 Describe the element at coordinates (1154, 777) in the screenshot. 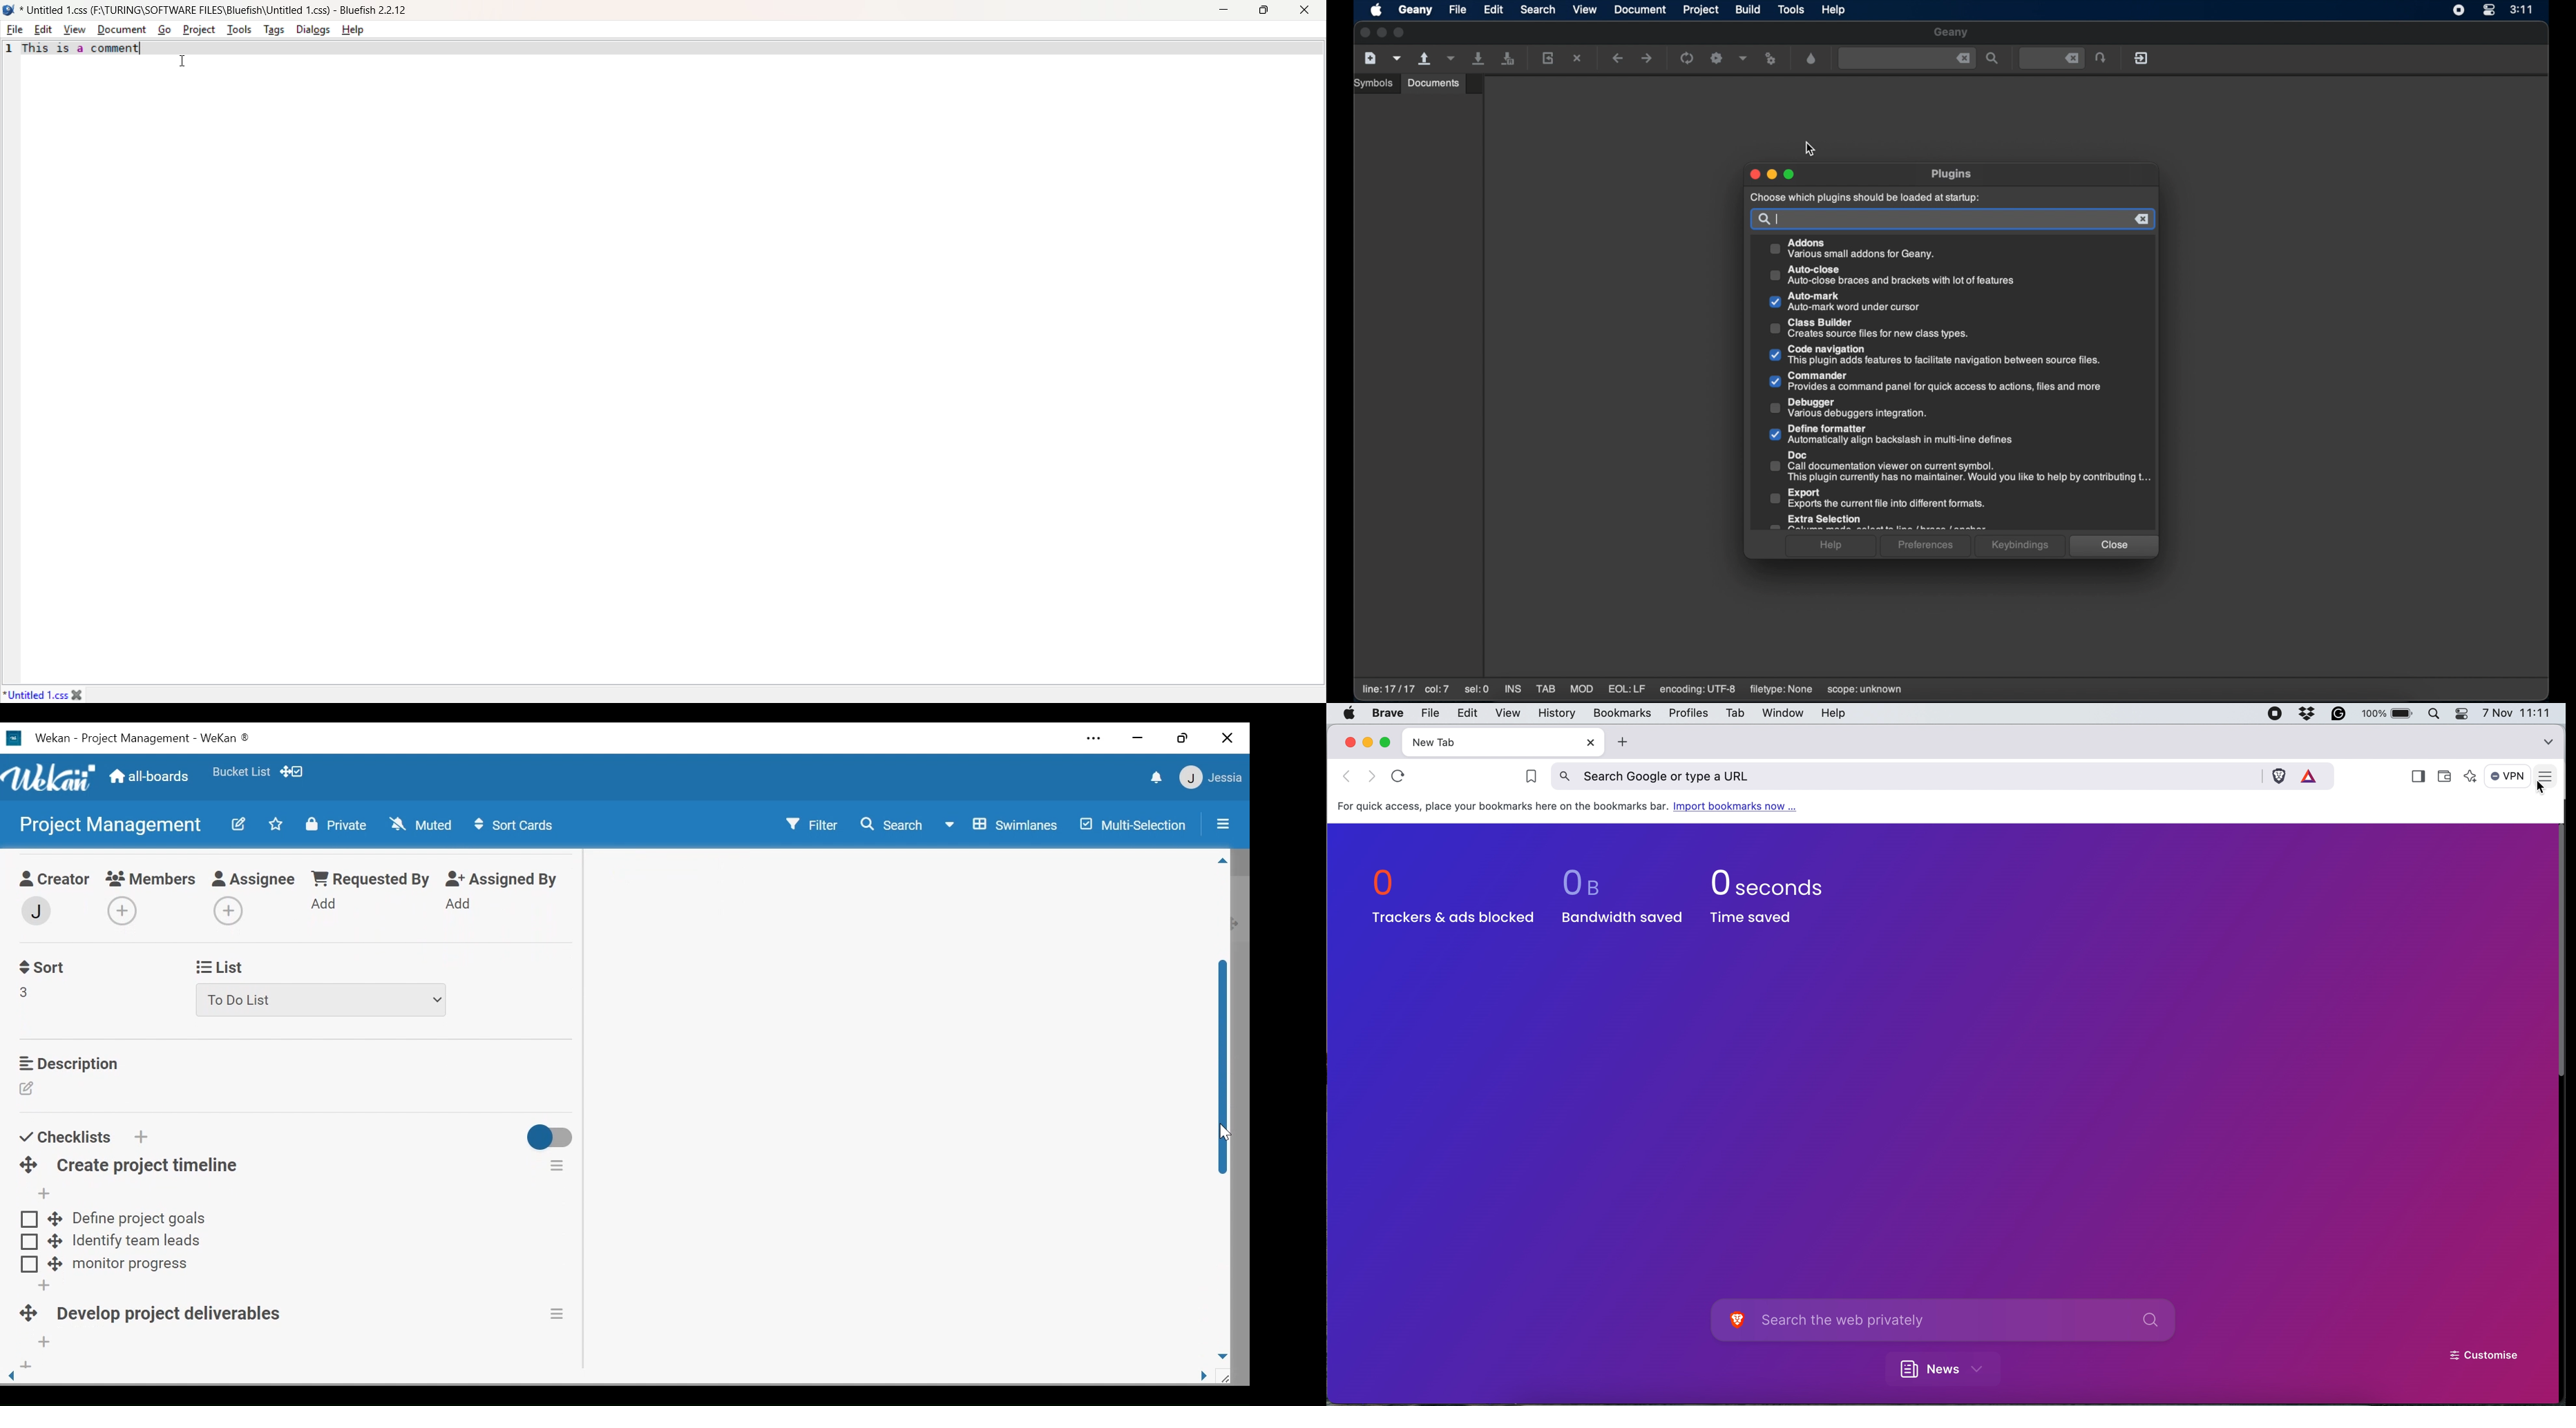

I see `notifications` at that location.